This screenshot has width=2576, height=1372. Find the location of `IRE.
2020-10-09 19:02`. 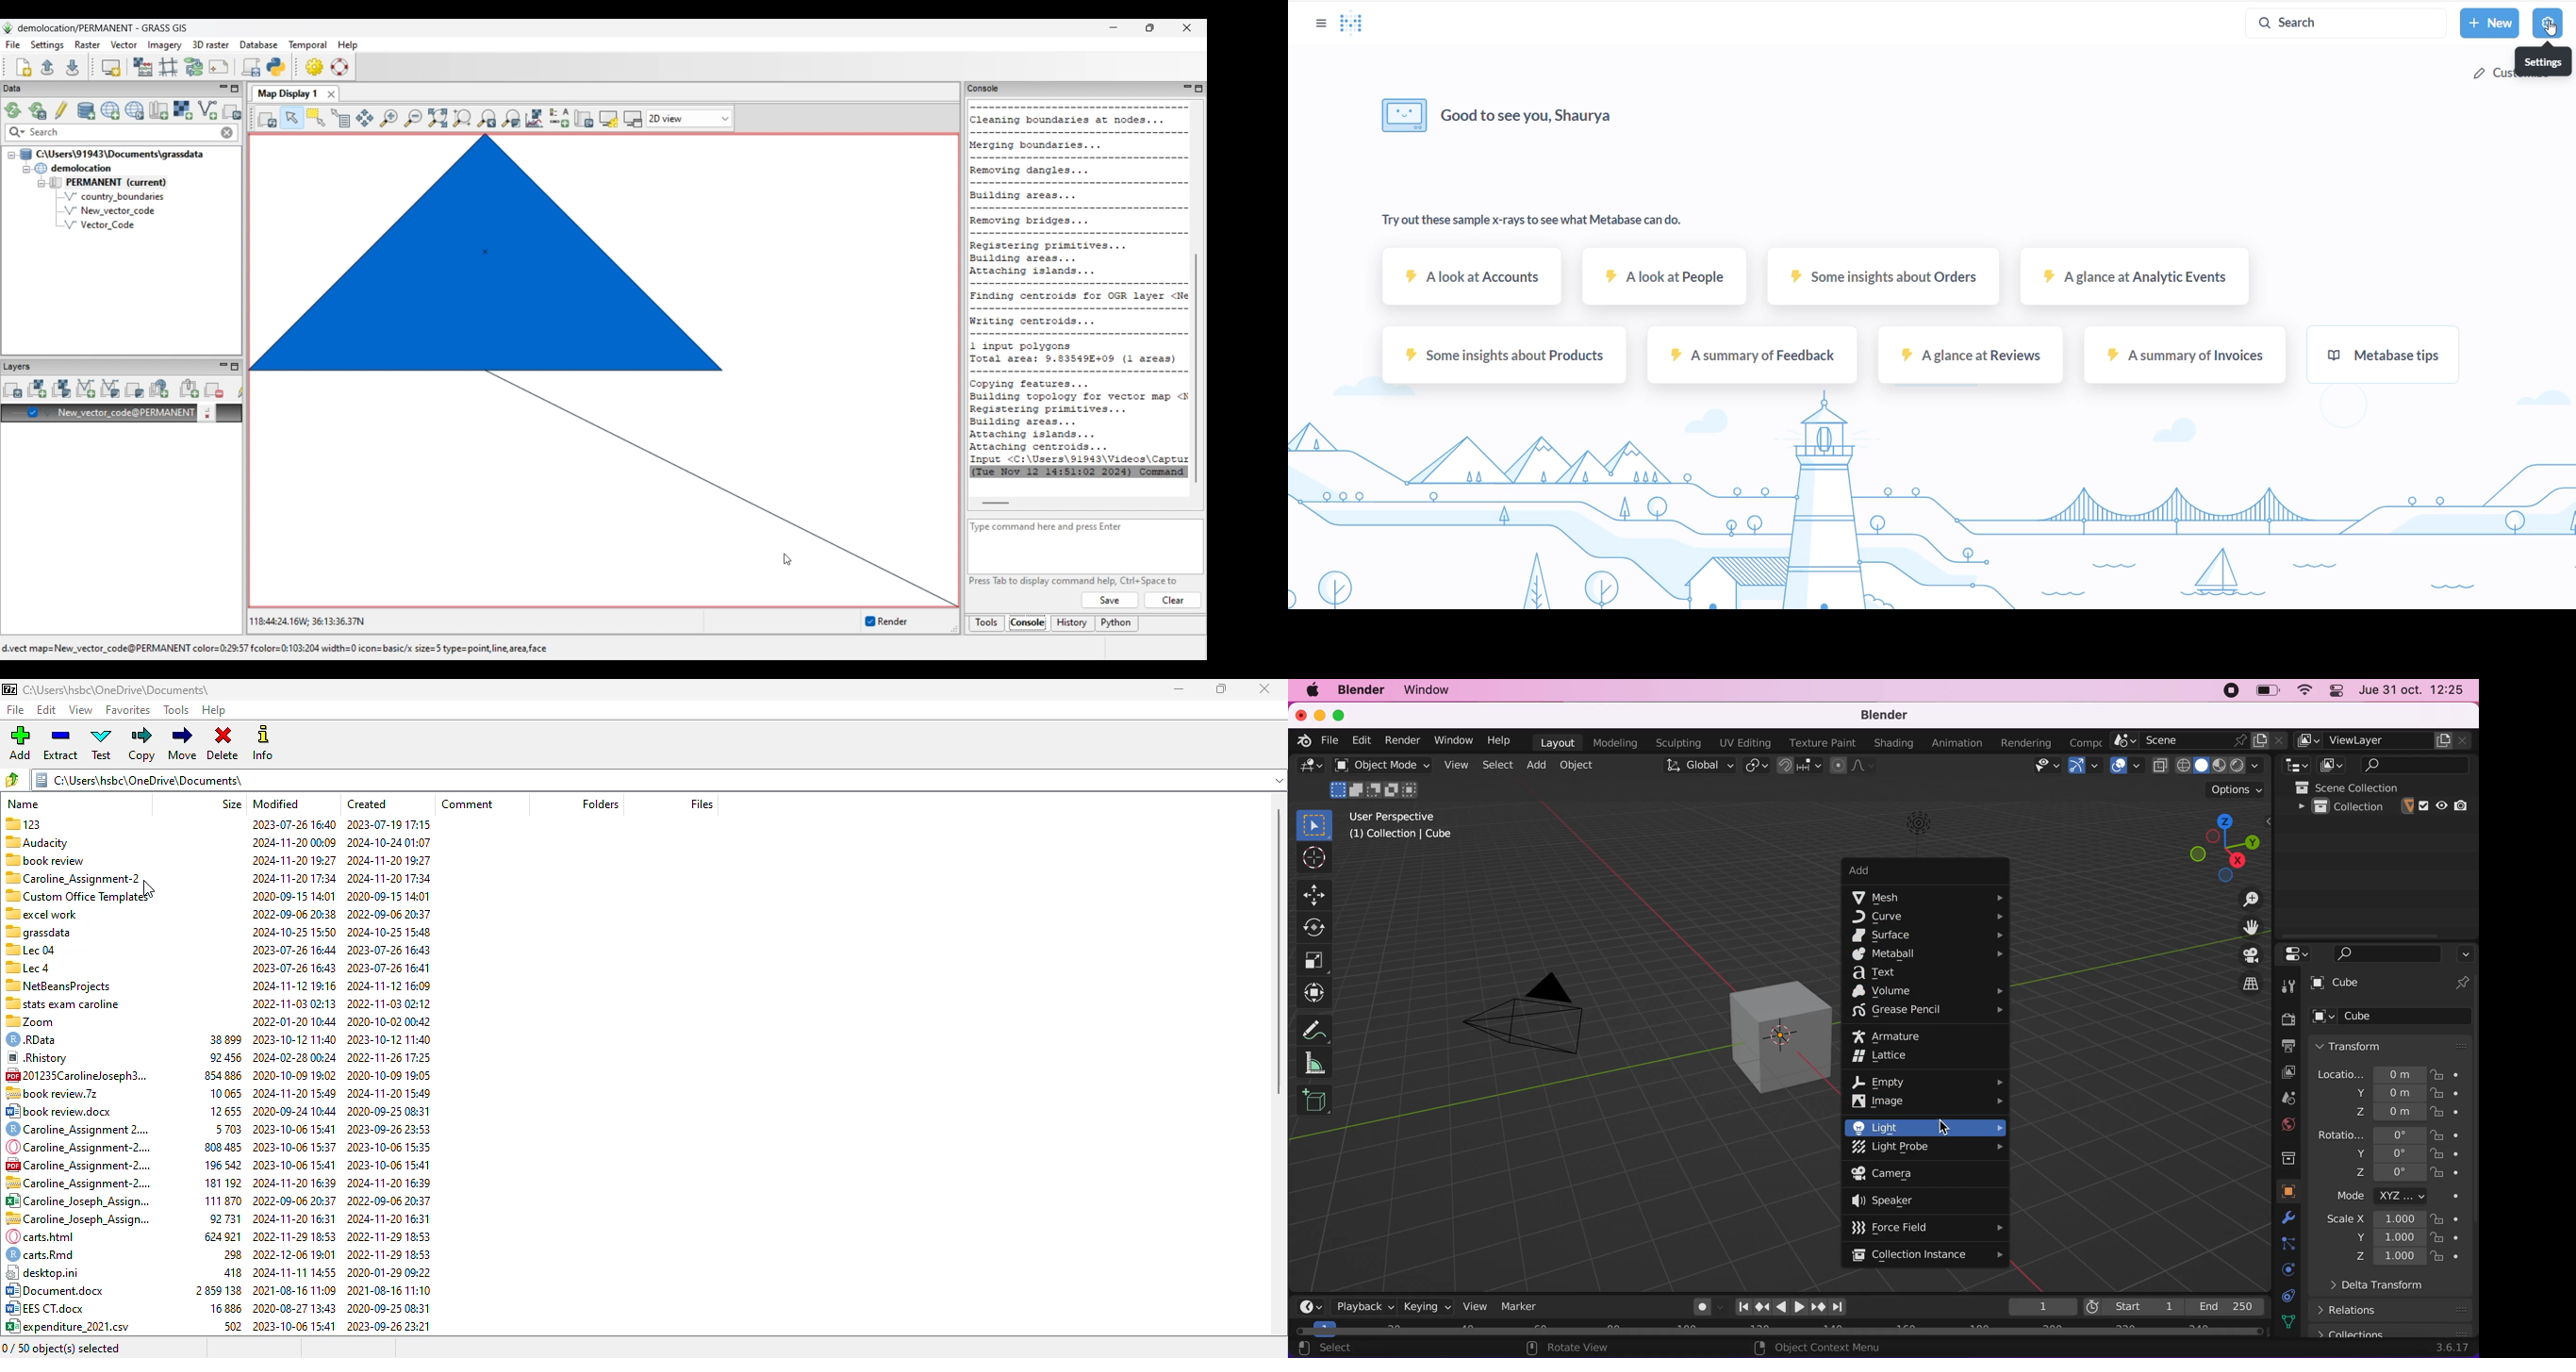

IRE.
2020-10-09 19:02 is located at coordinates (295, 1074).